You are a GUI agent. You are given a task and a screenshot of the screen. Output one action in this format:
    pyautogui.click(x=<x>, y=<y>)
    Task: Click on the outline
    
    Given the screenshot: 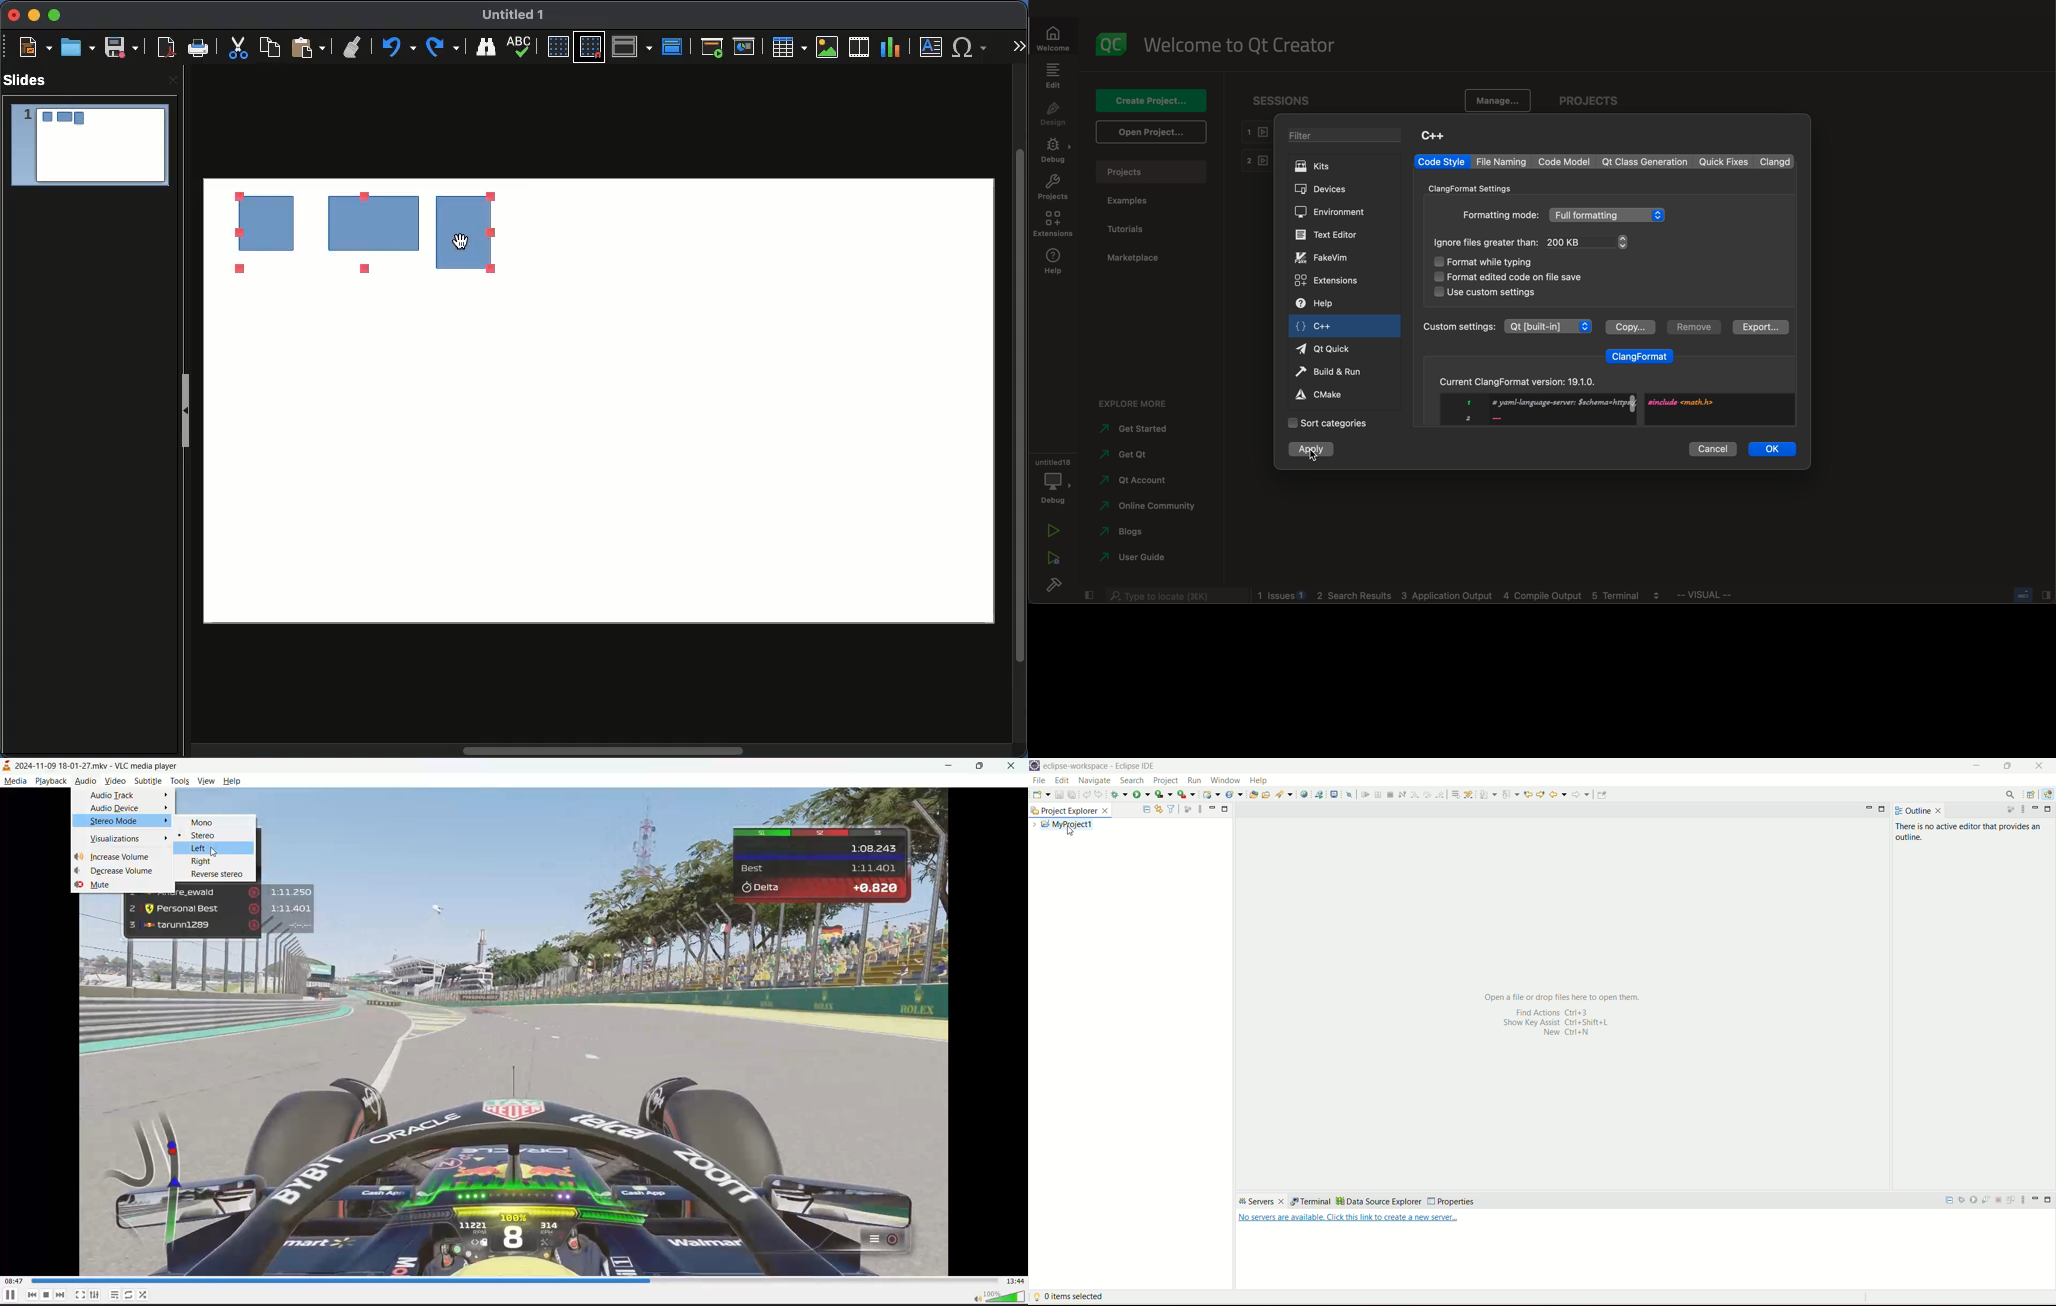 What is the action you would take?
    pyautogui.click(x=1920, y=810)
    